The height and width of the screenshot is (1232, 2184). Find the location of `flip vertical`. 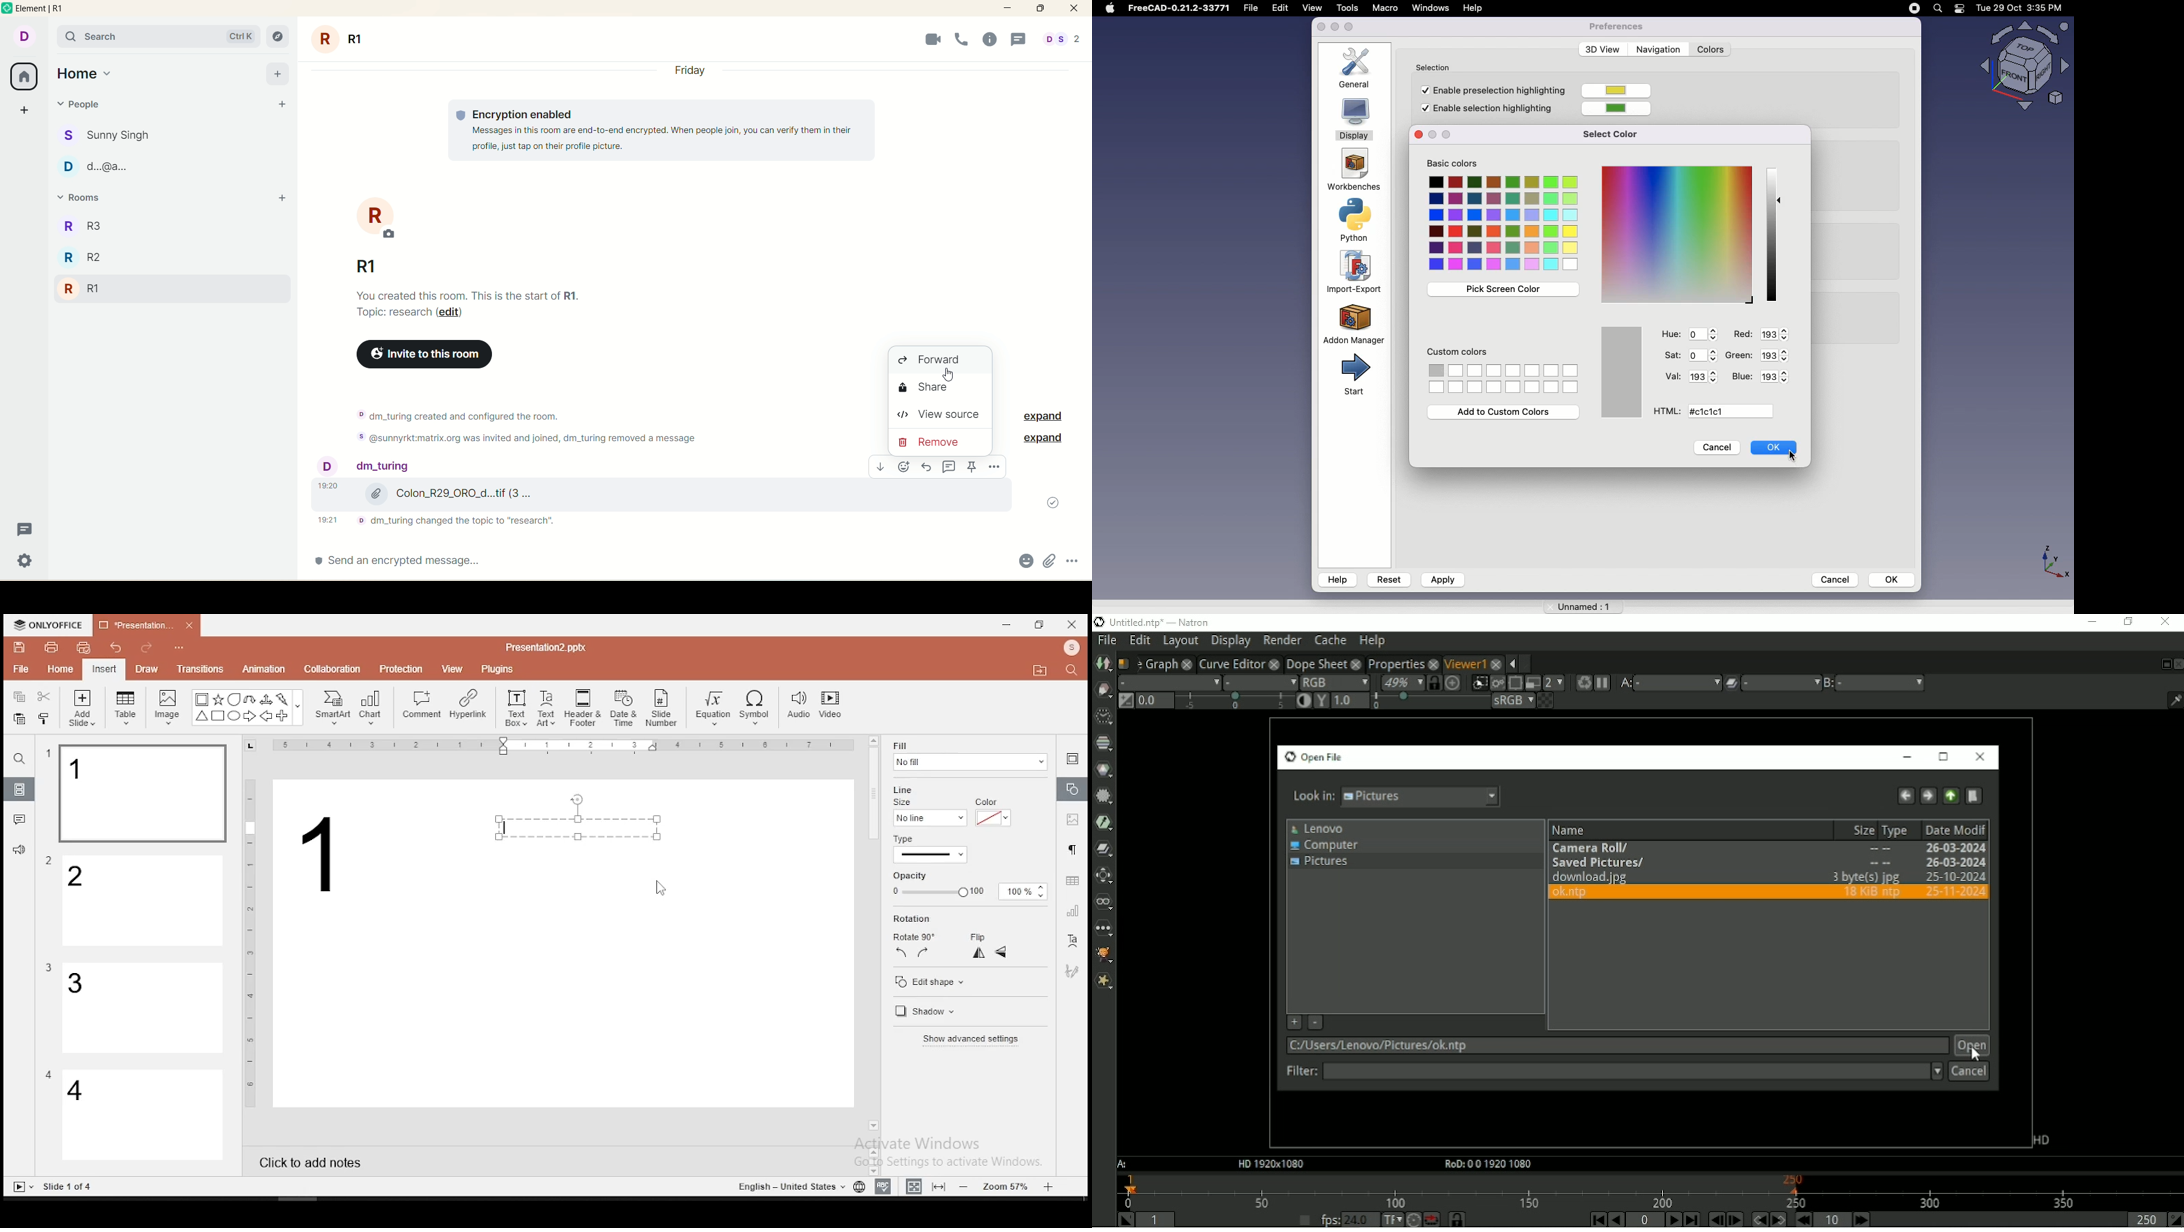

flip vertical is located at coordinates (1003, 954).